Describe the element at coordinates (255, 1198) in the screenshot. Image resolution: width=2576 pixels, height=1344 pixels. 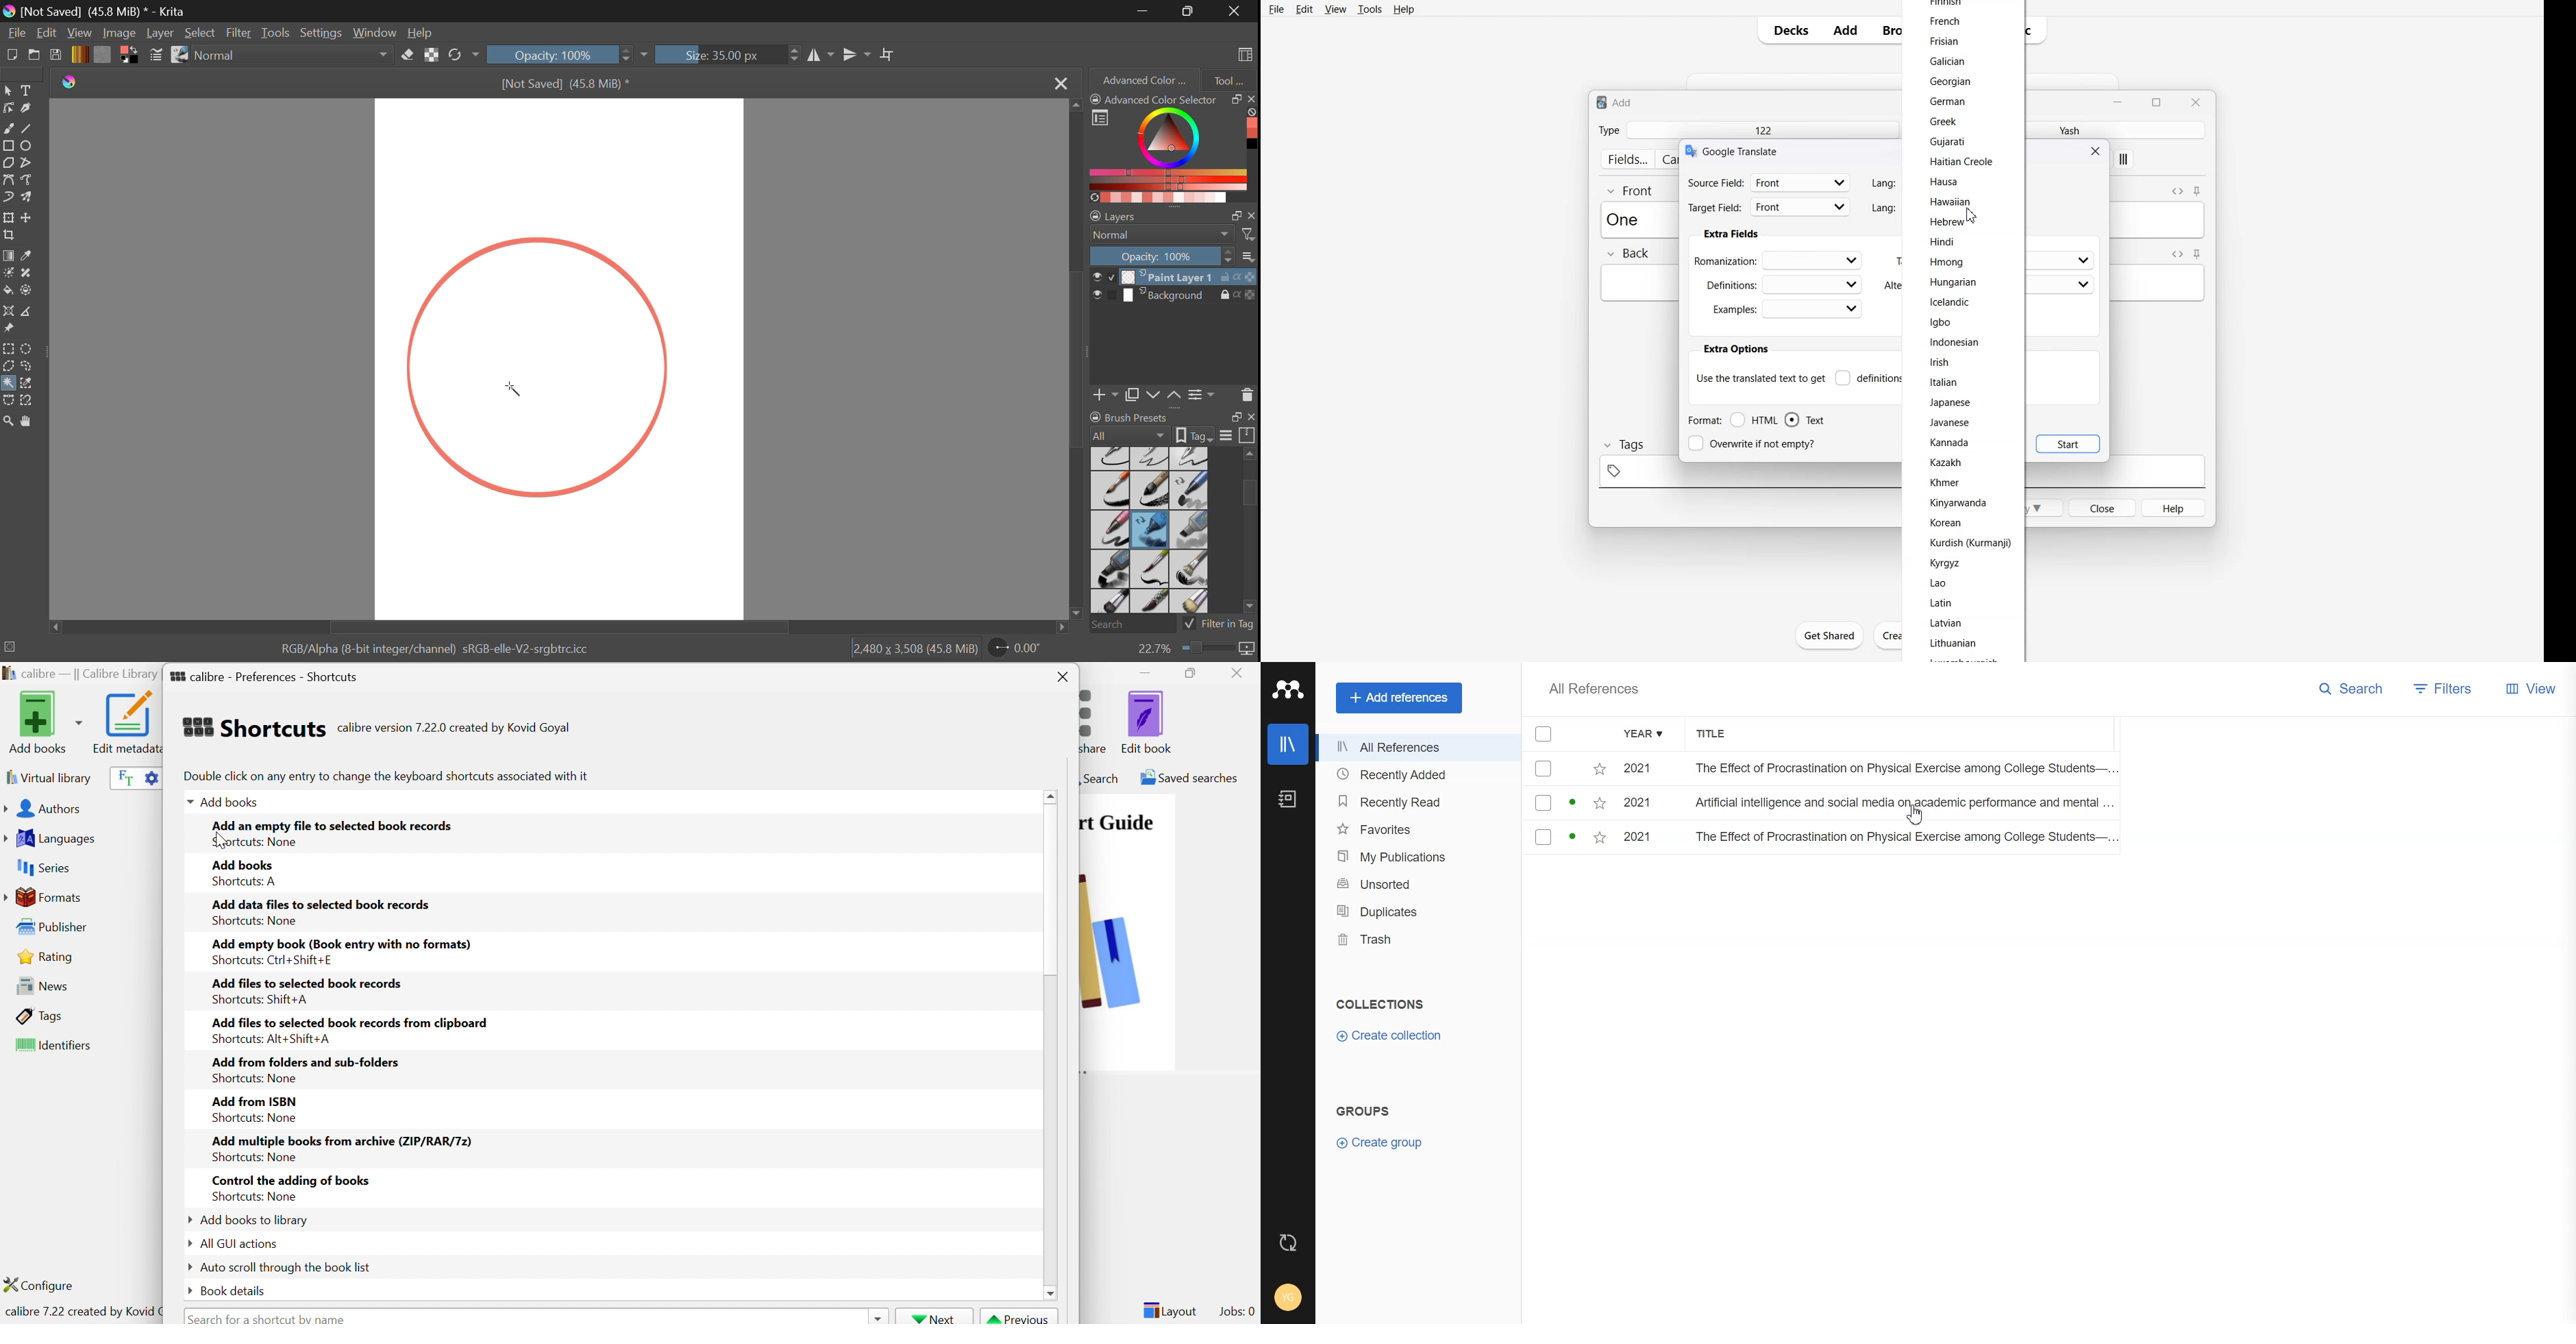
I see `Shortcuts: None` at that location.